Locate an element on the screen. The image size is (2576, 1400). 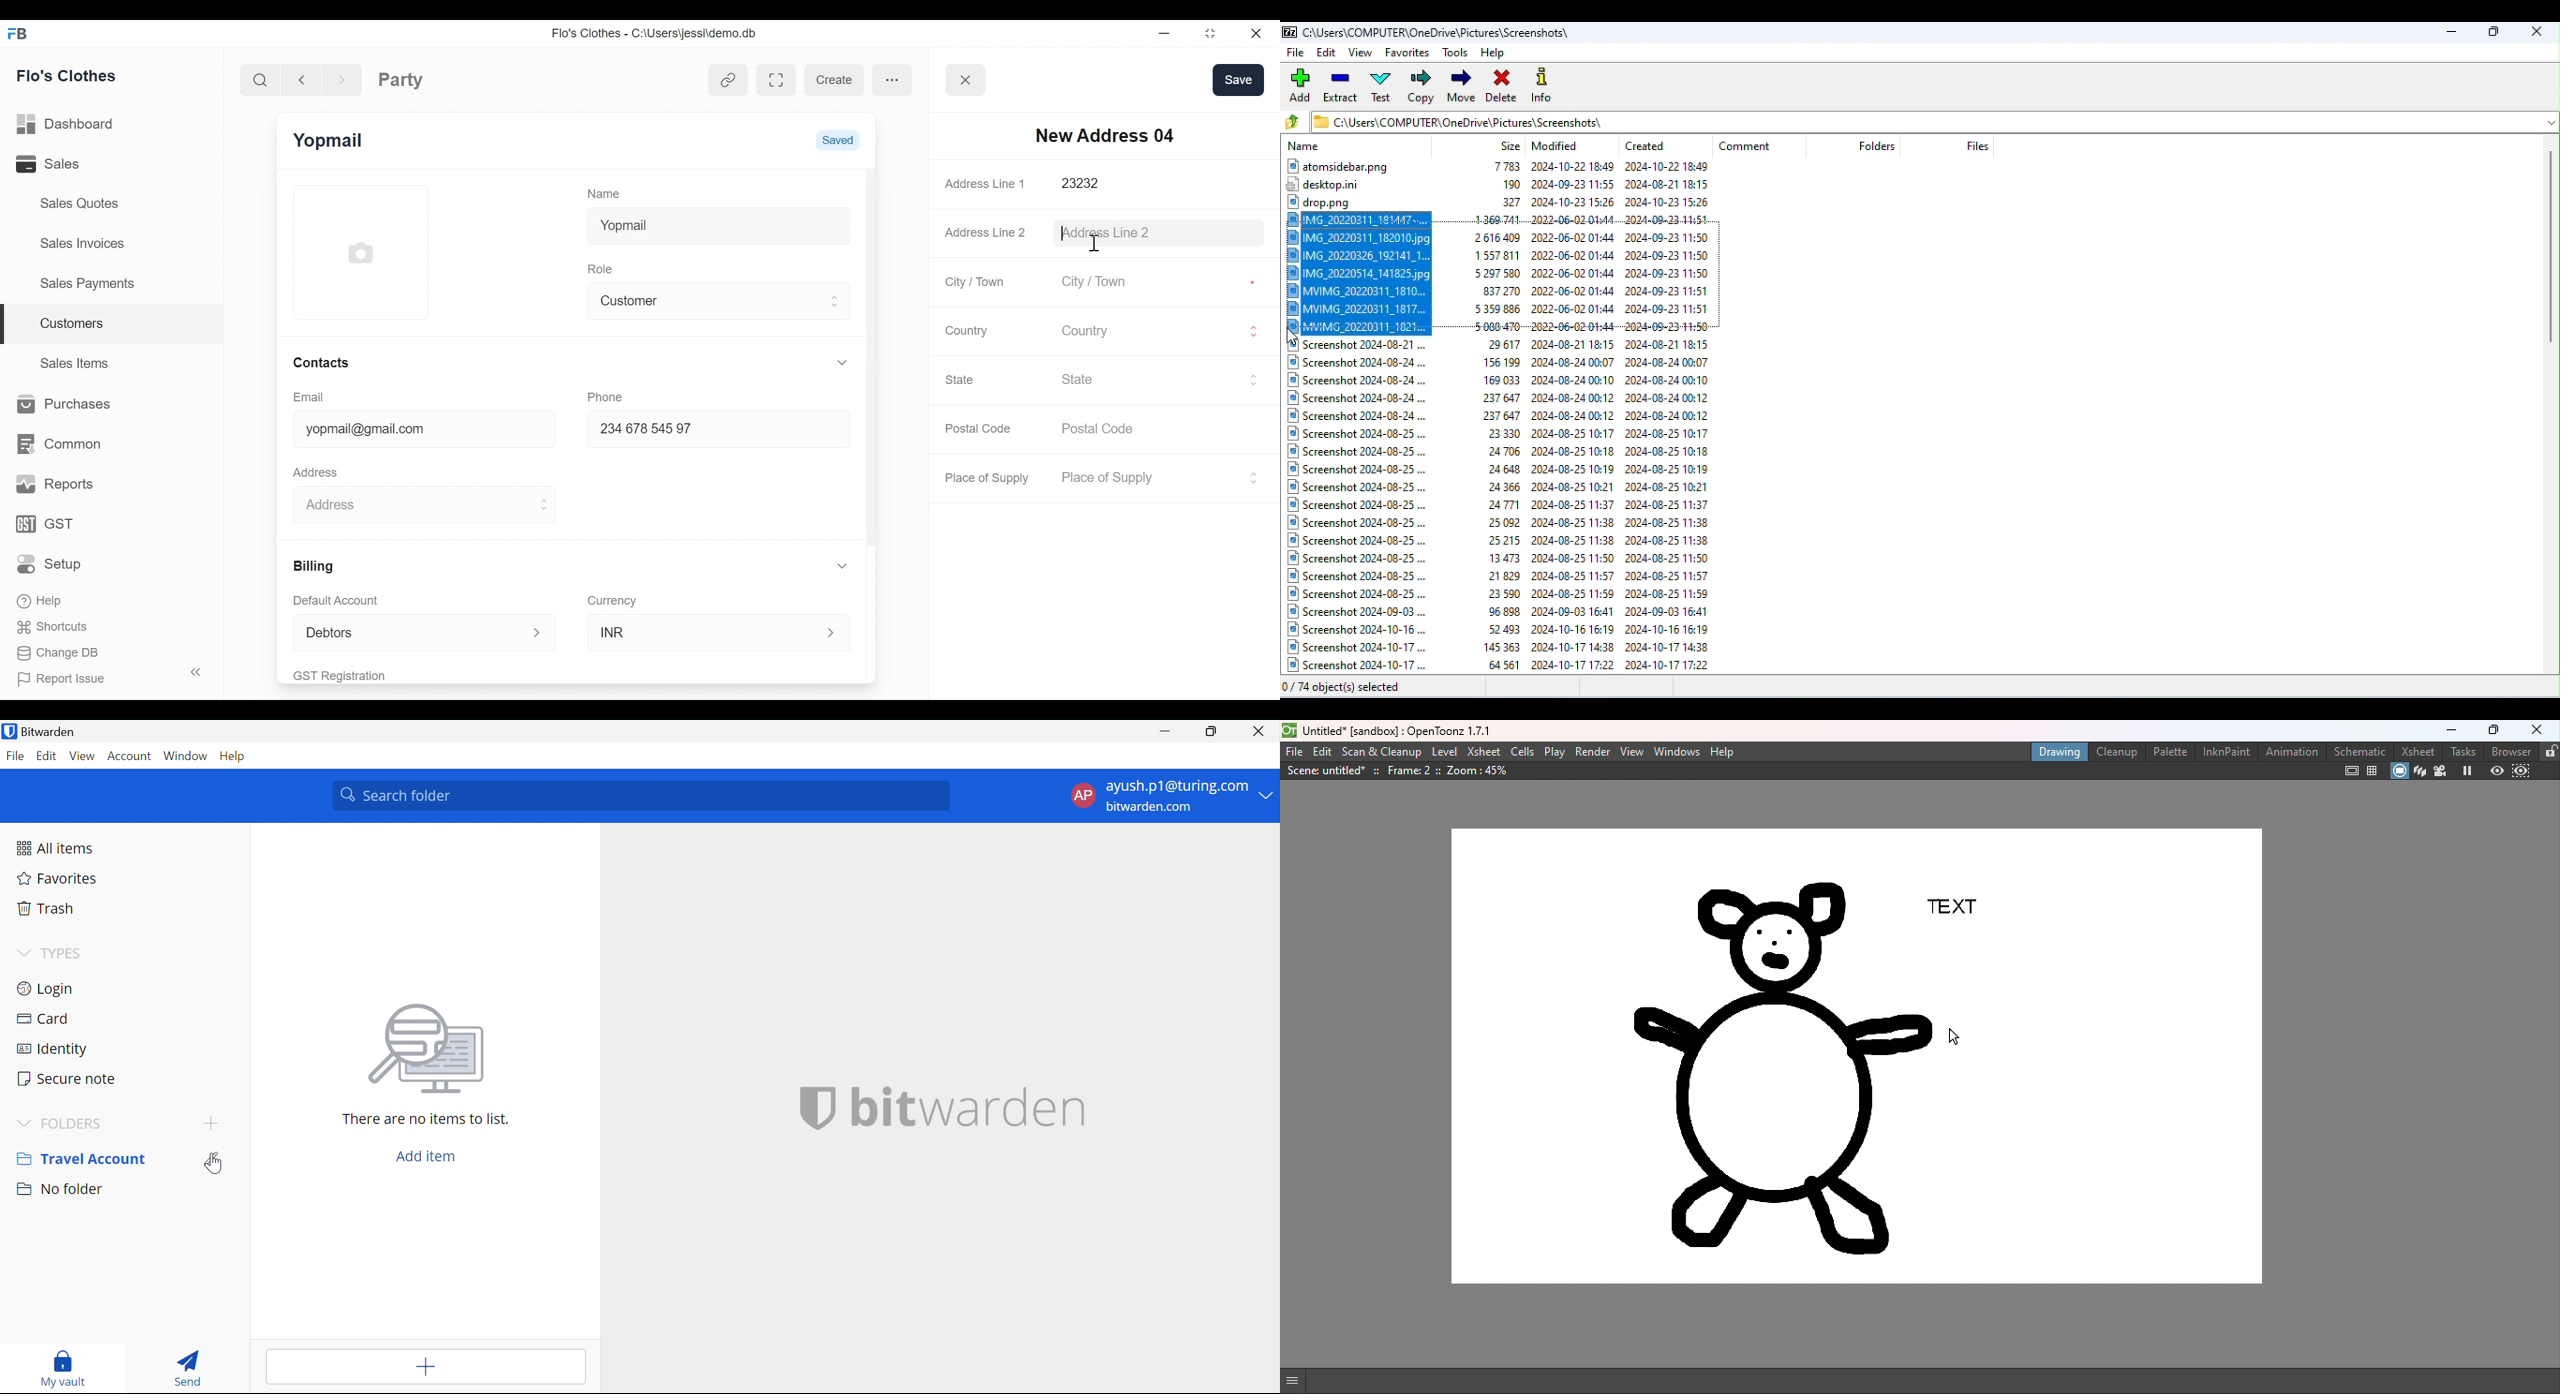
Files is located at coordinates (1511, 508).